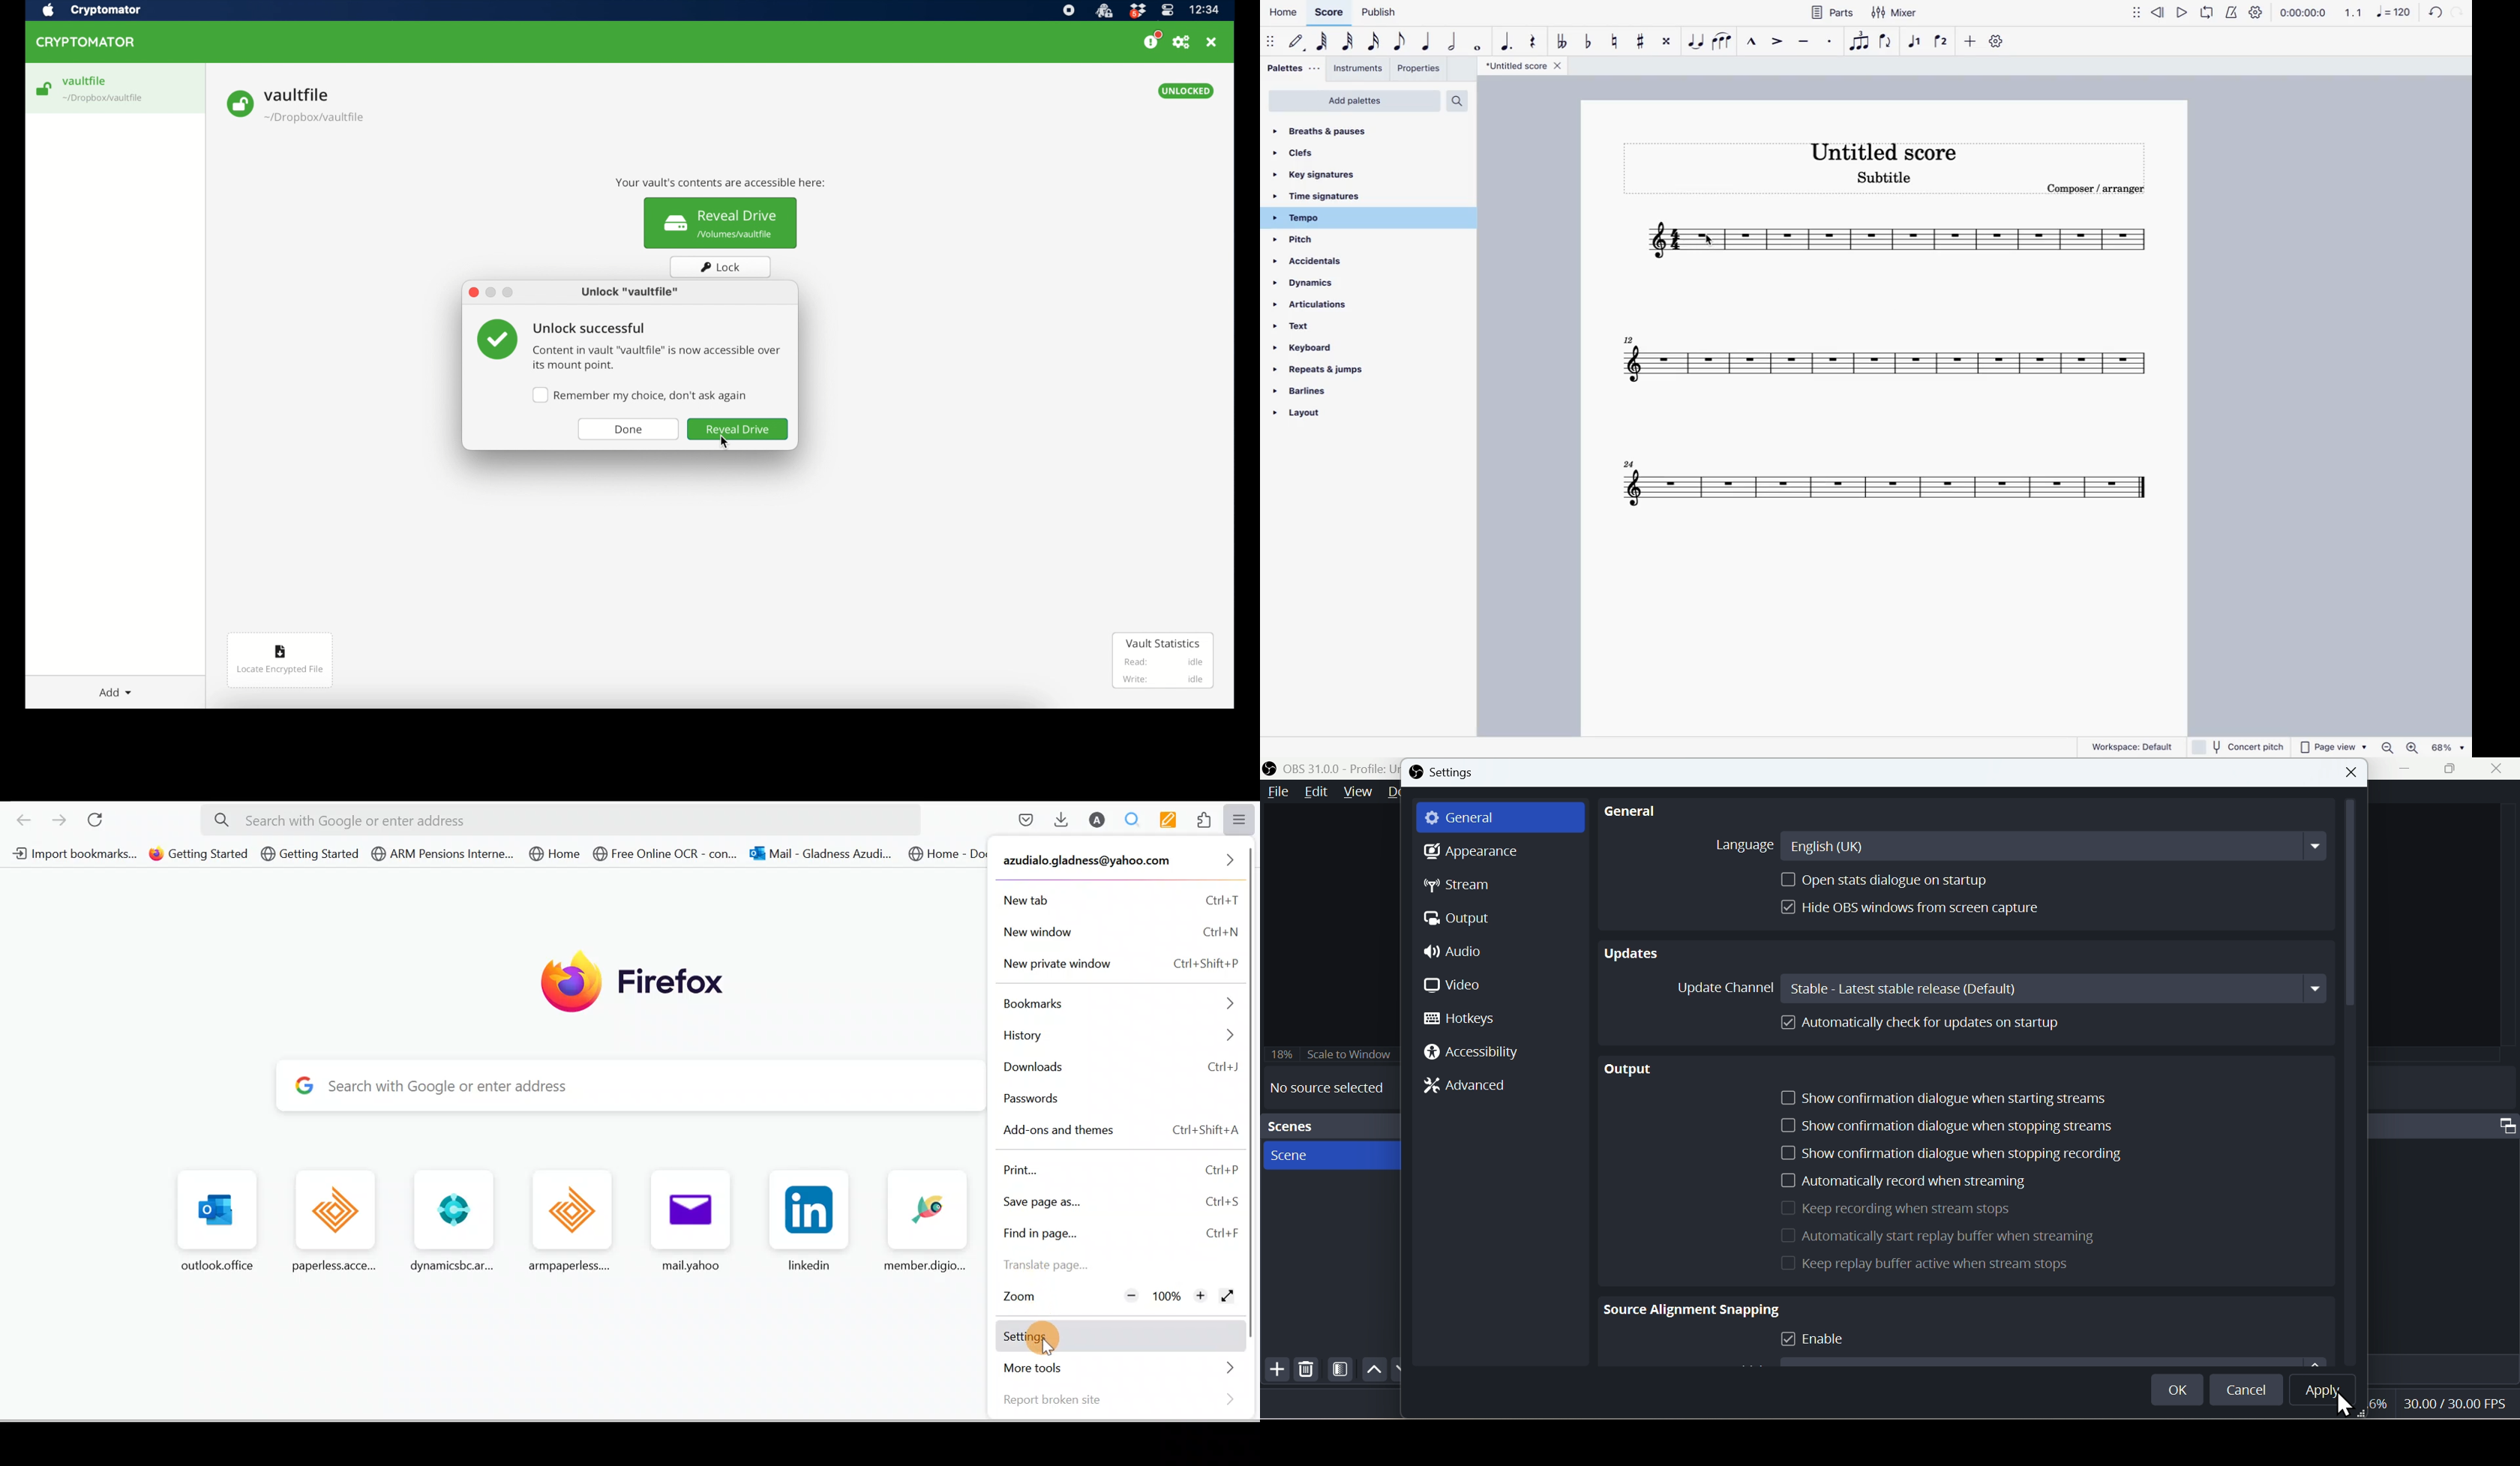  Describe the element at coordinates (1427, 42) in the screenshot. I see `quarter note` at that location.